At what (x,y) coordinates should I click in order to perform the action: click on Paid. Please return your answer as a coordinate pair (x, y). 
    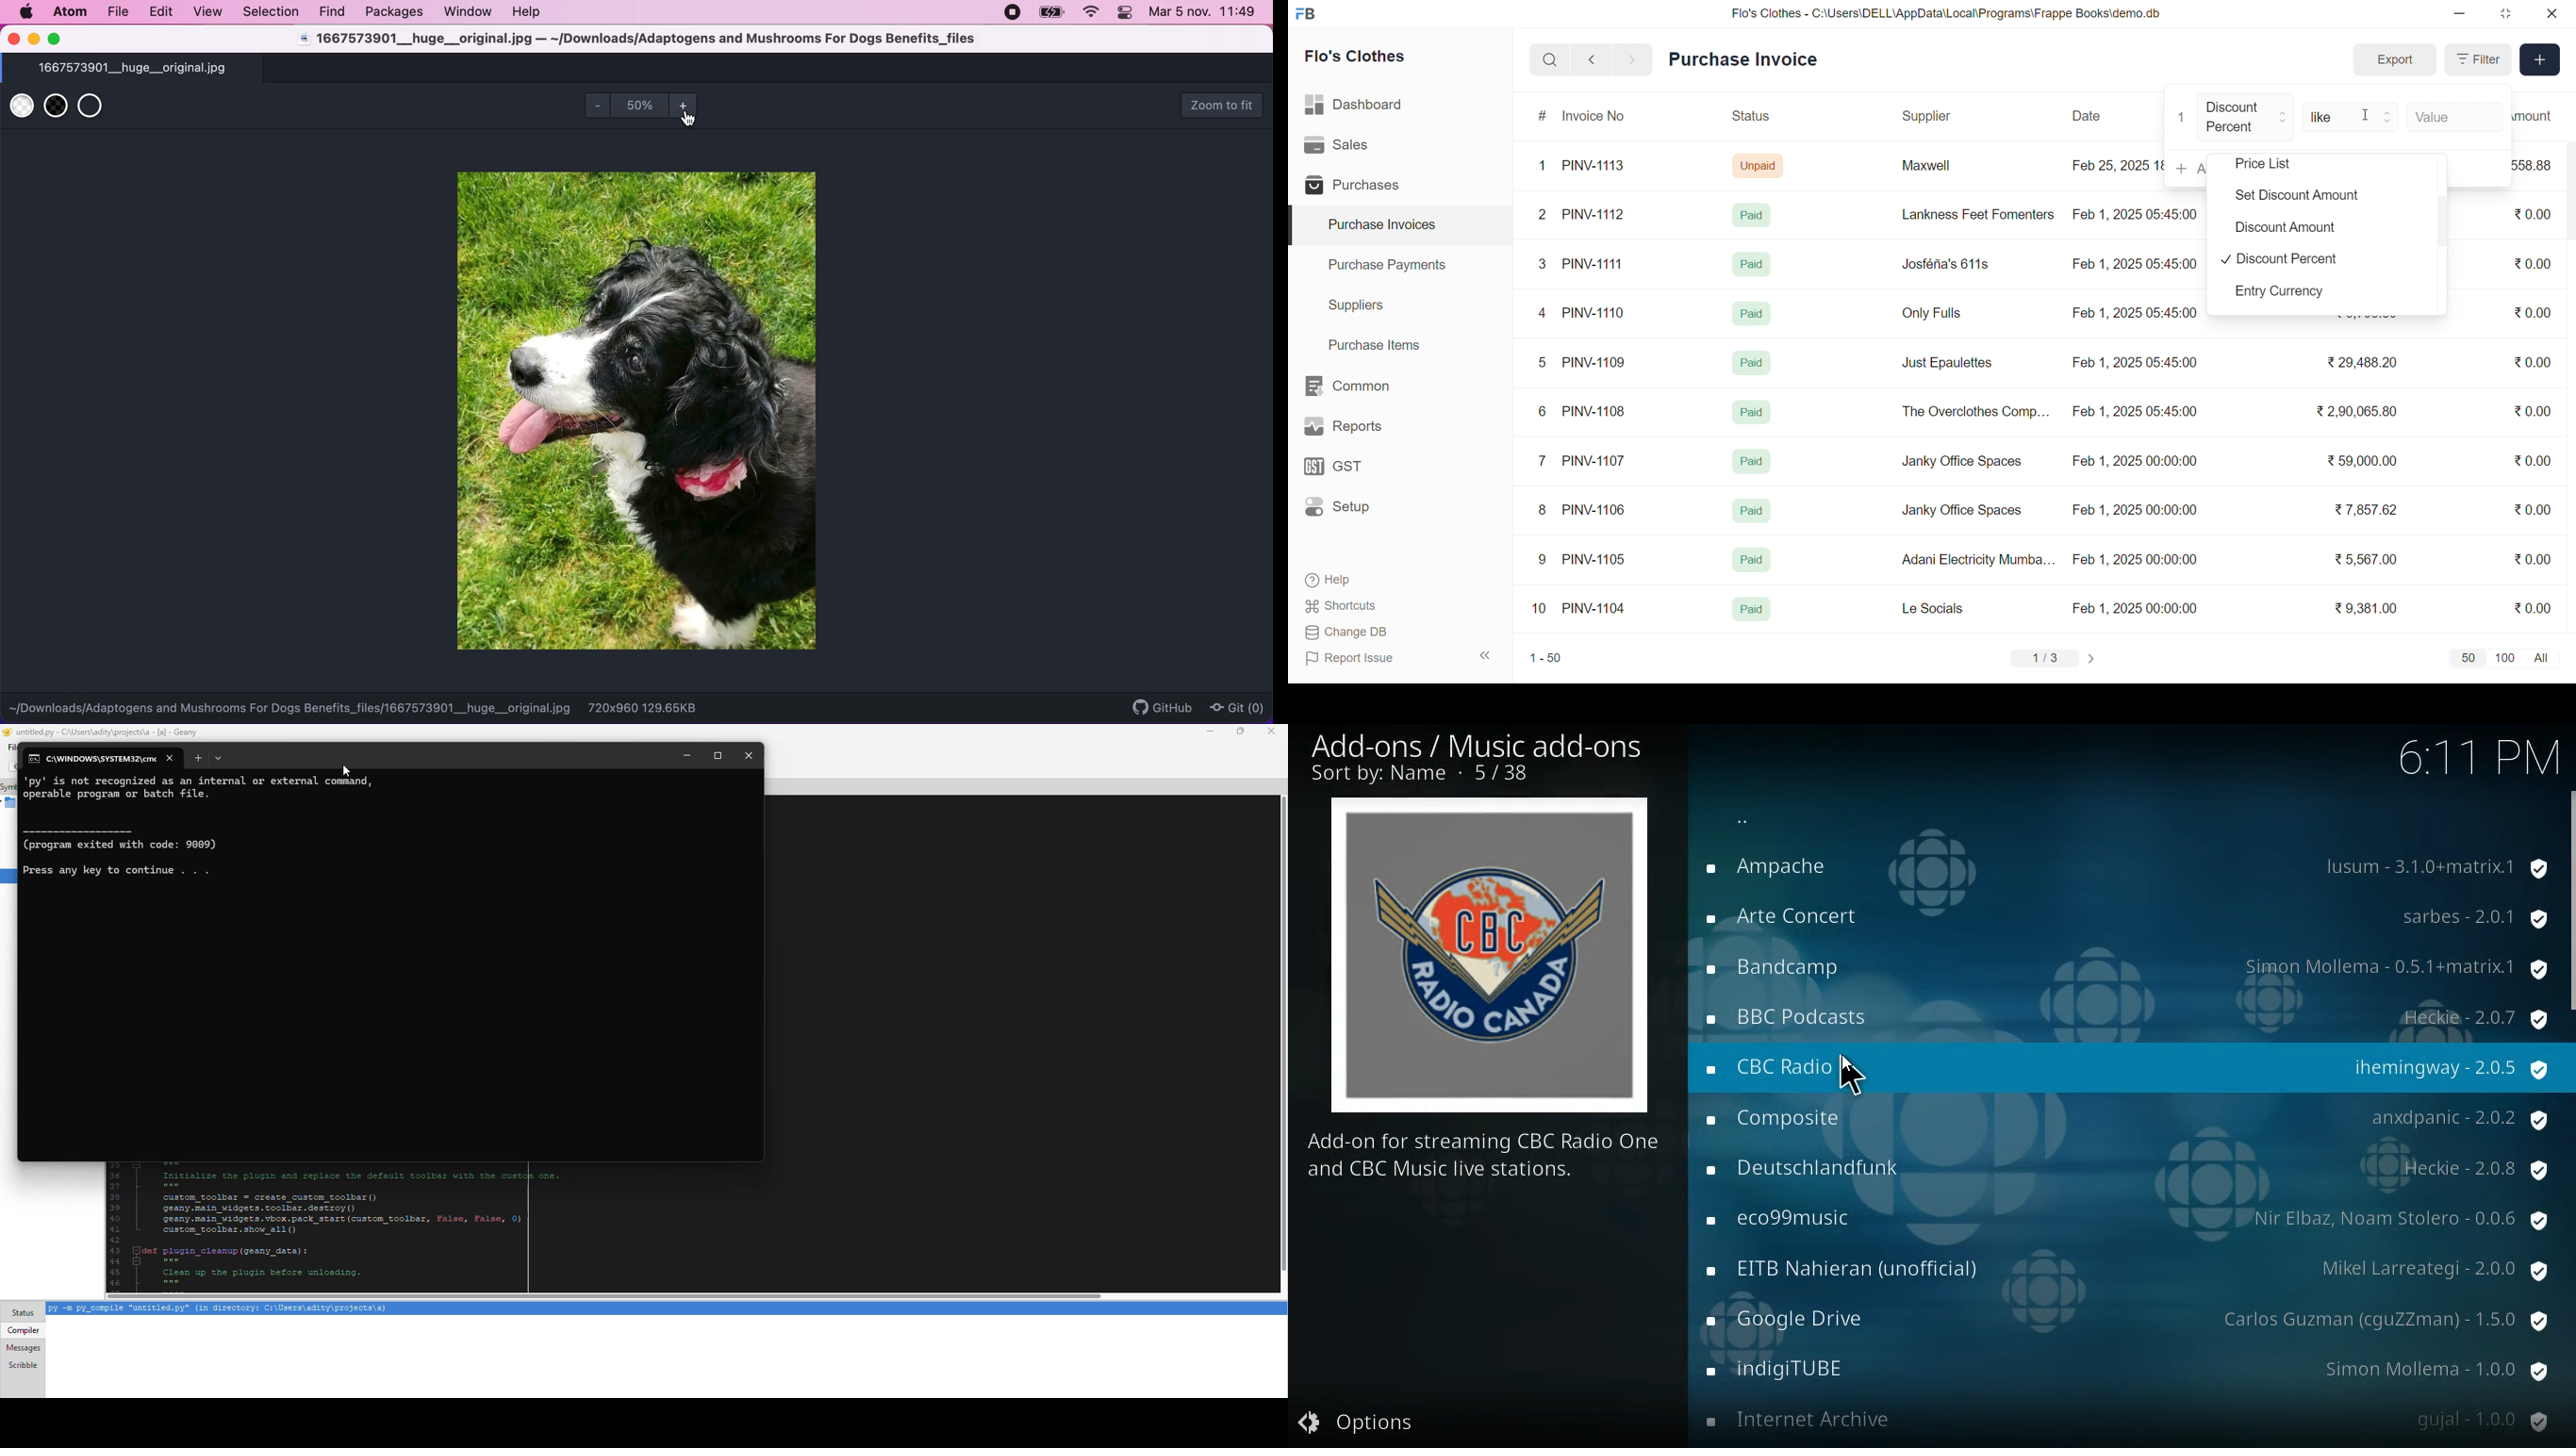
    Looking at the image, I should click on (1755, 215).